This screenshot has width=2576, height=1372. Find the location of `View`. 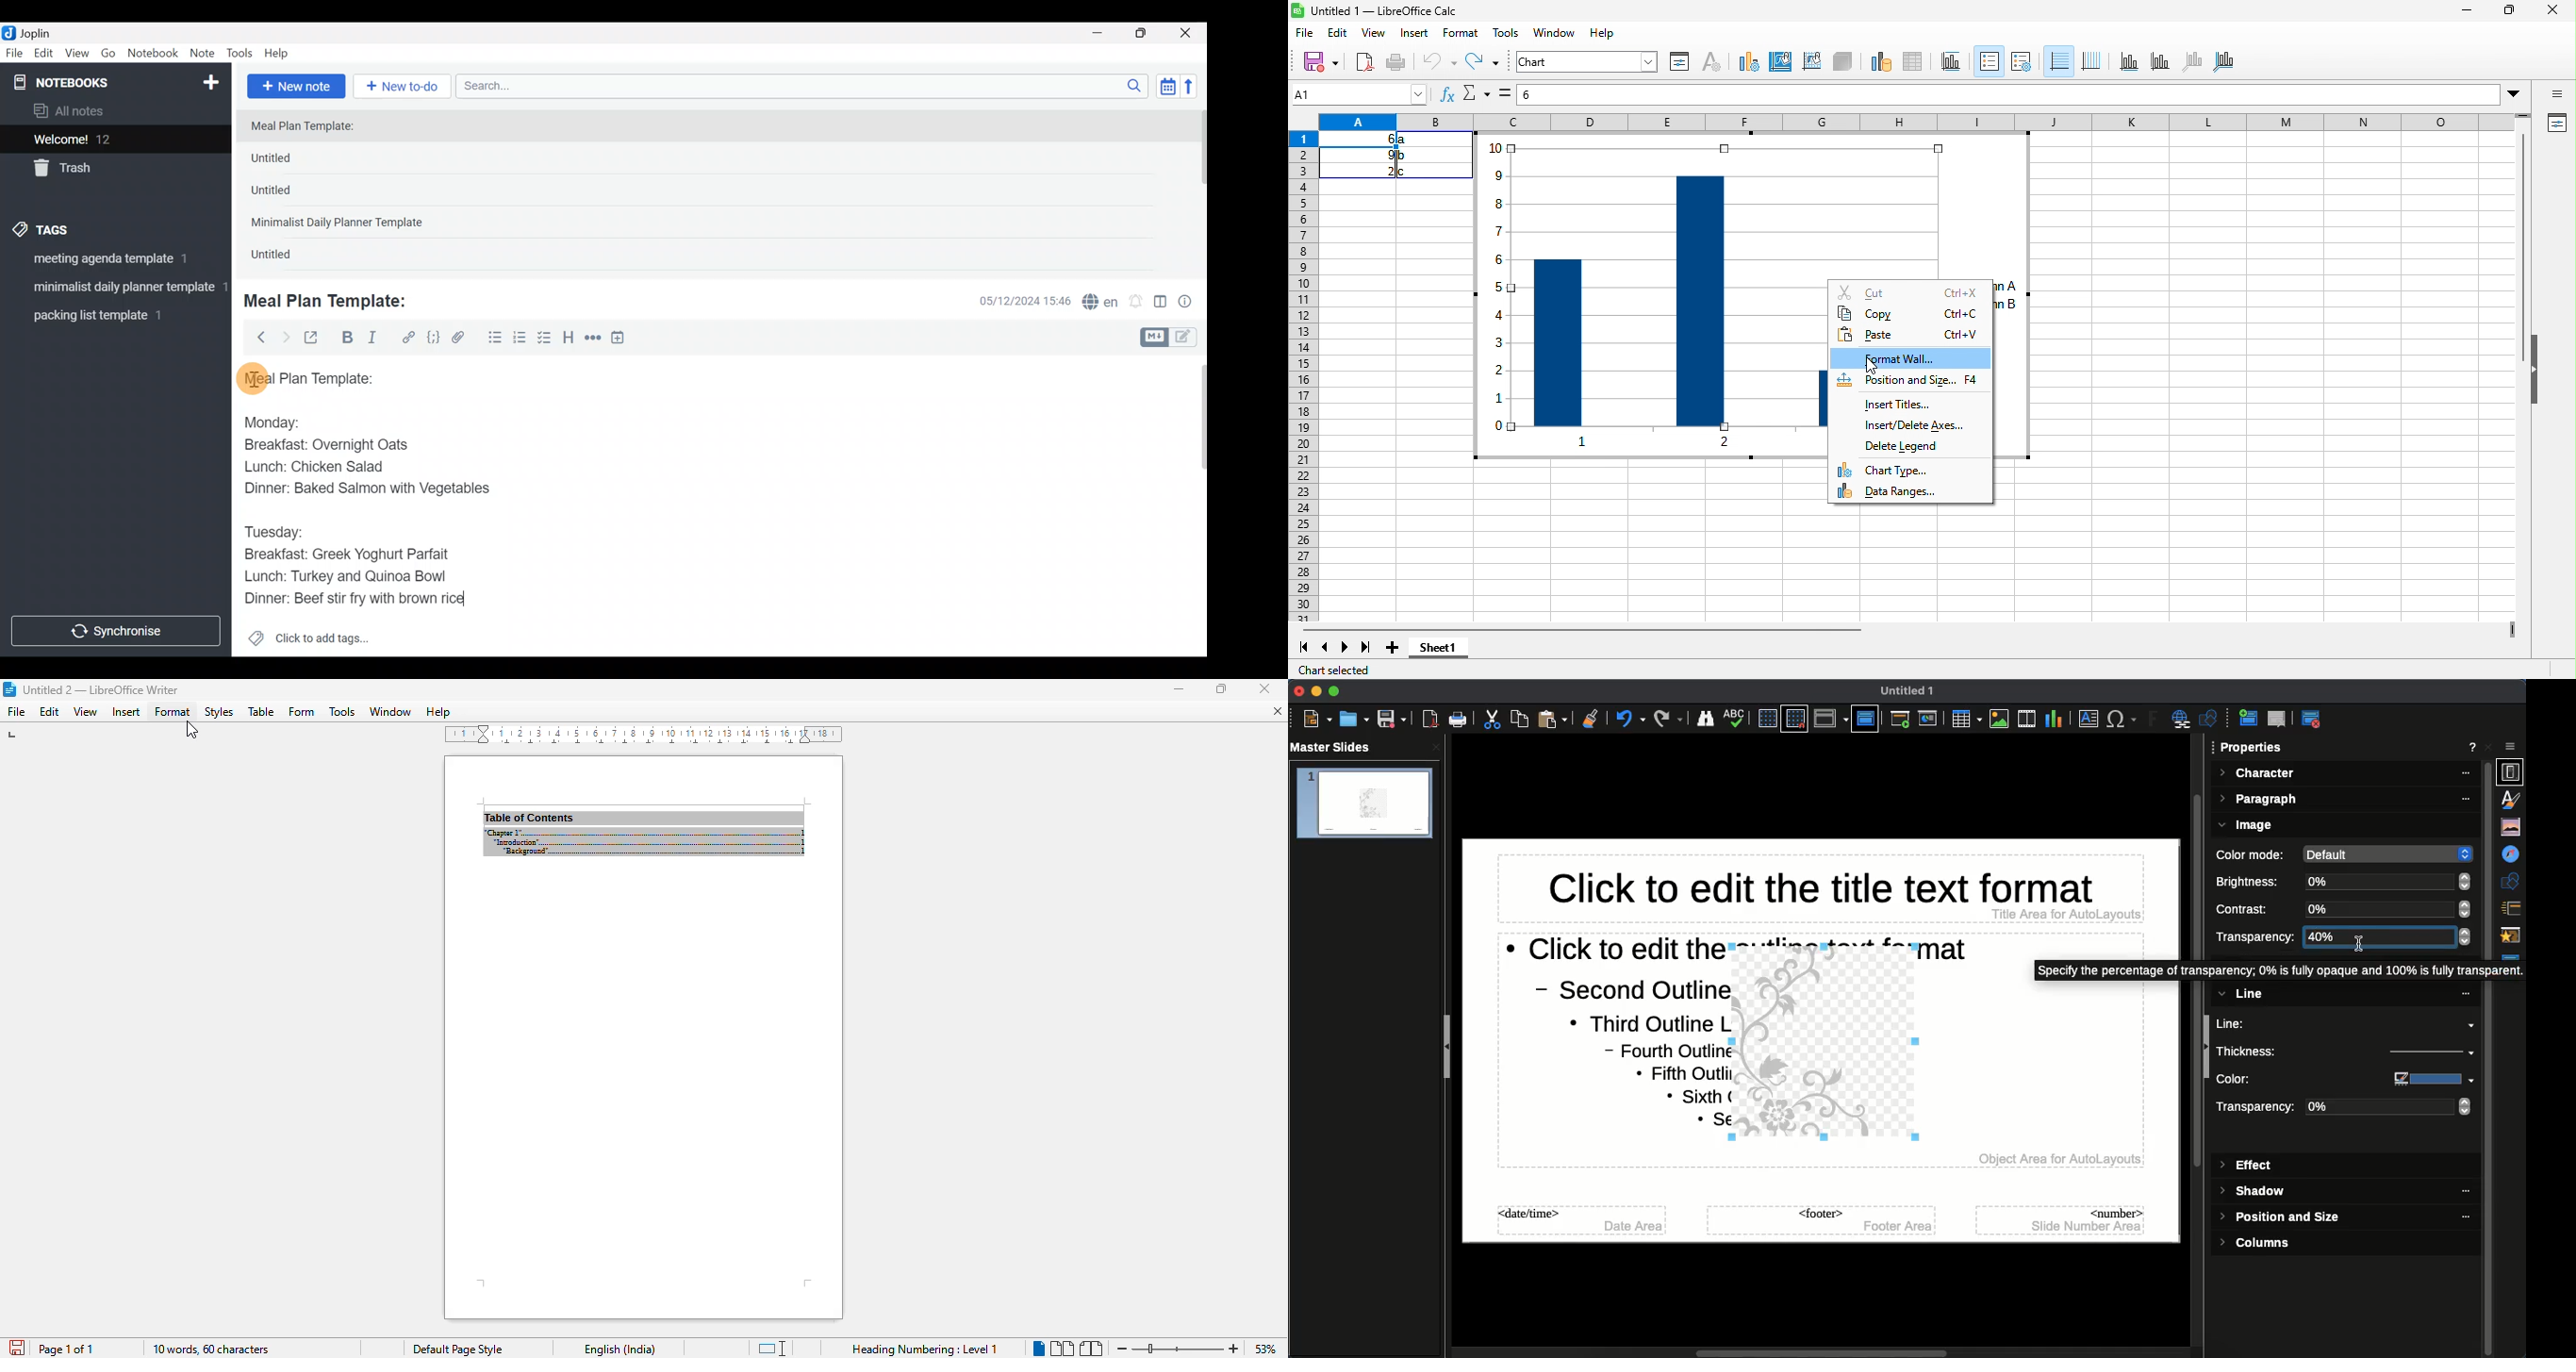

View is located at coordinates (77, 55).